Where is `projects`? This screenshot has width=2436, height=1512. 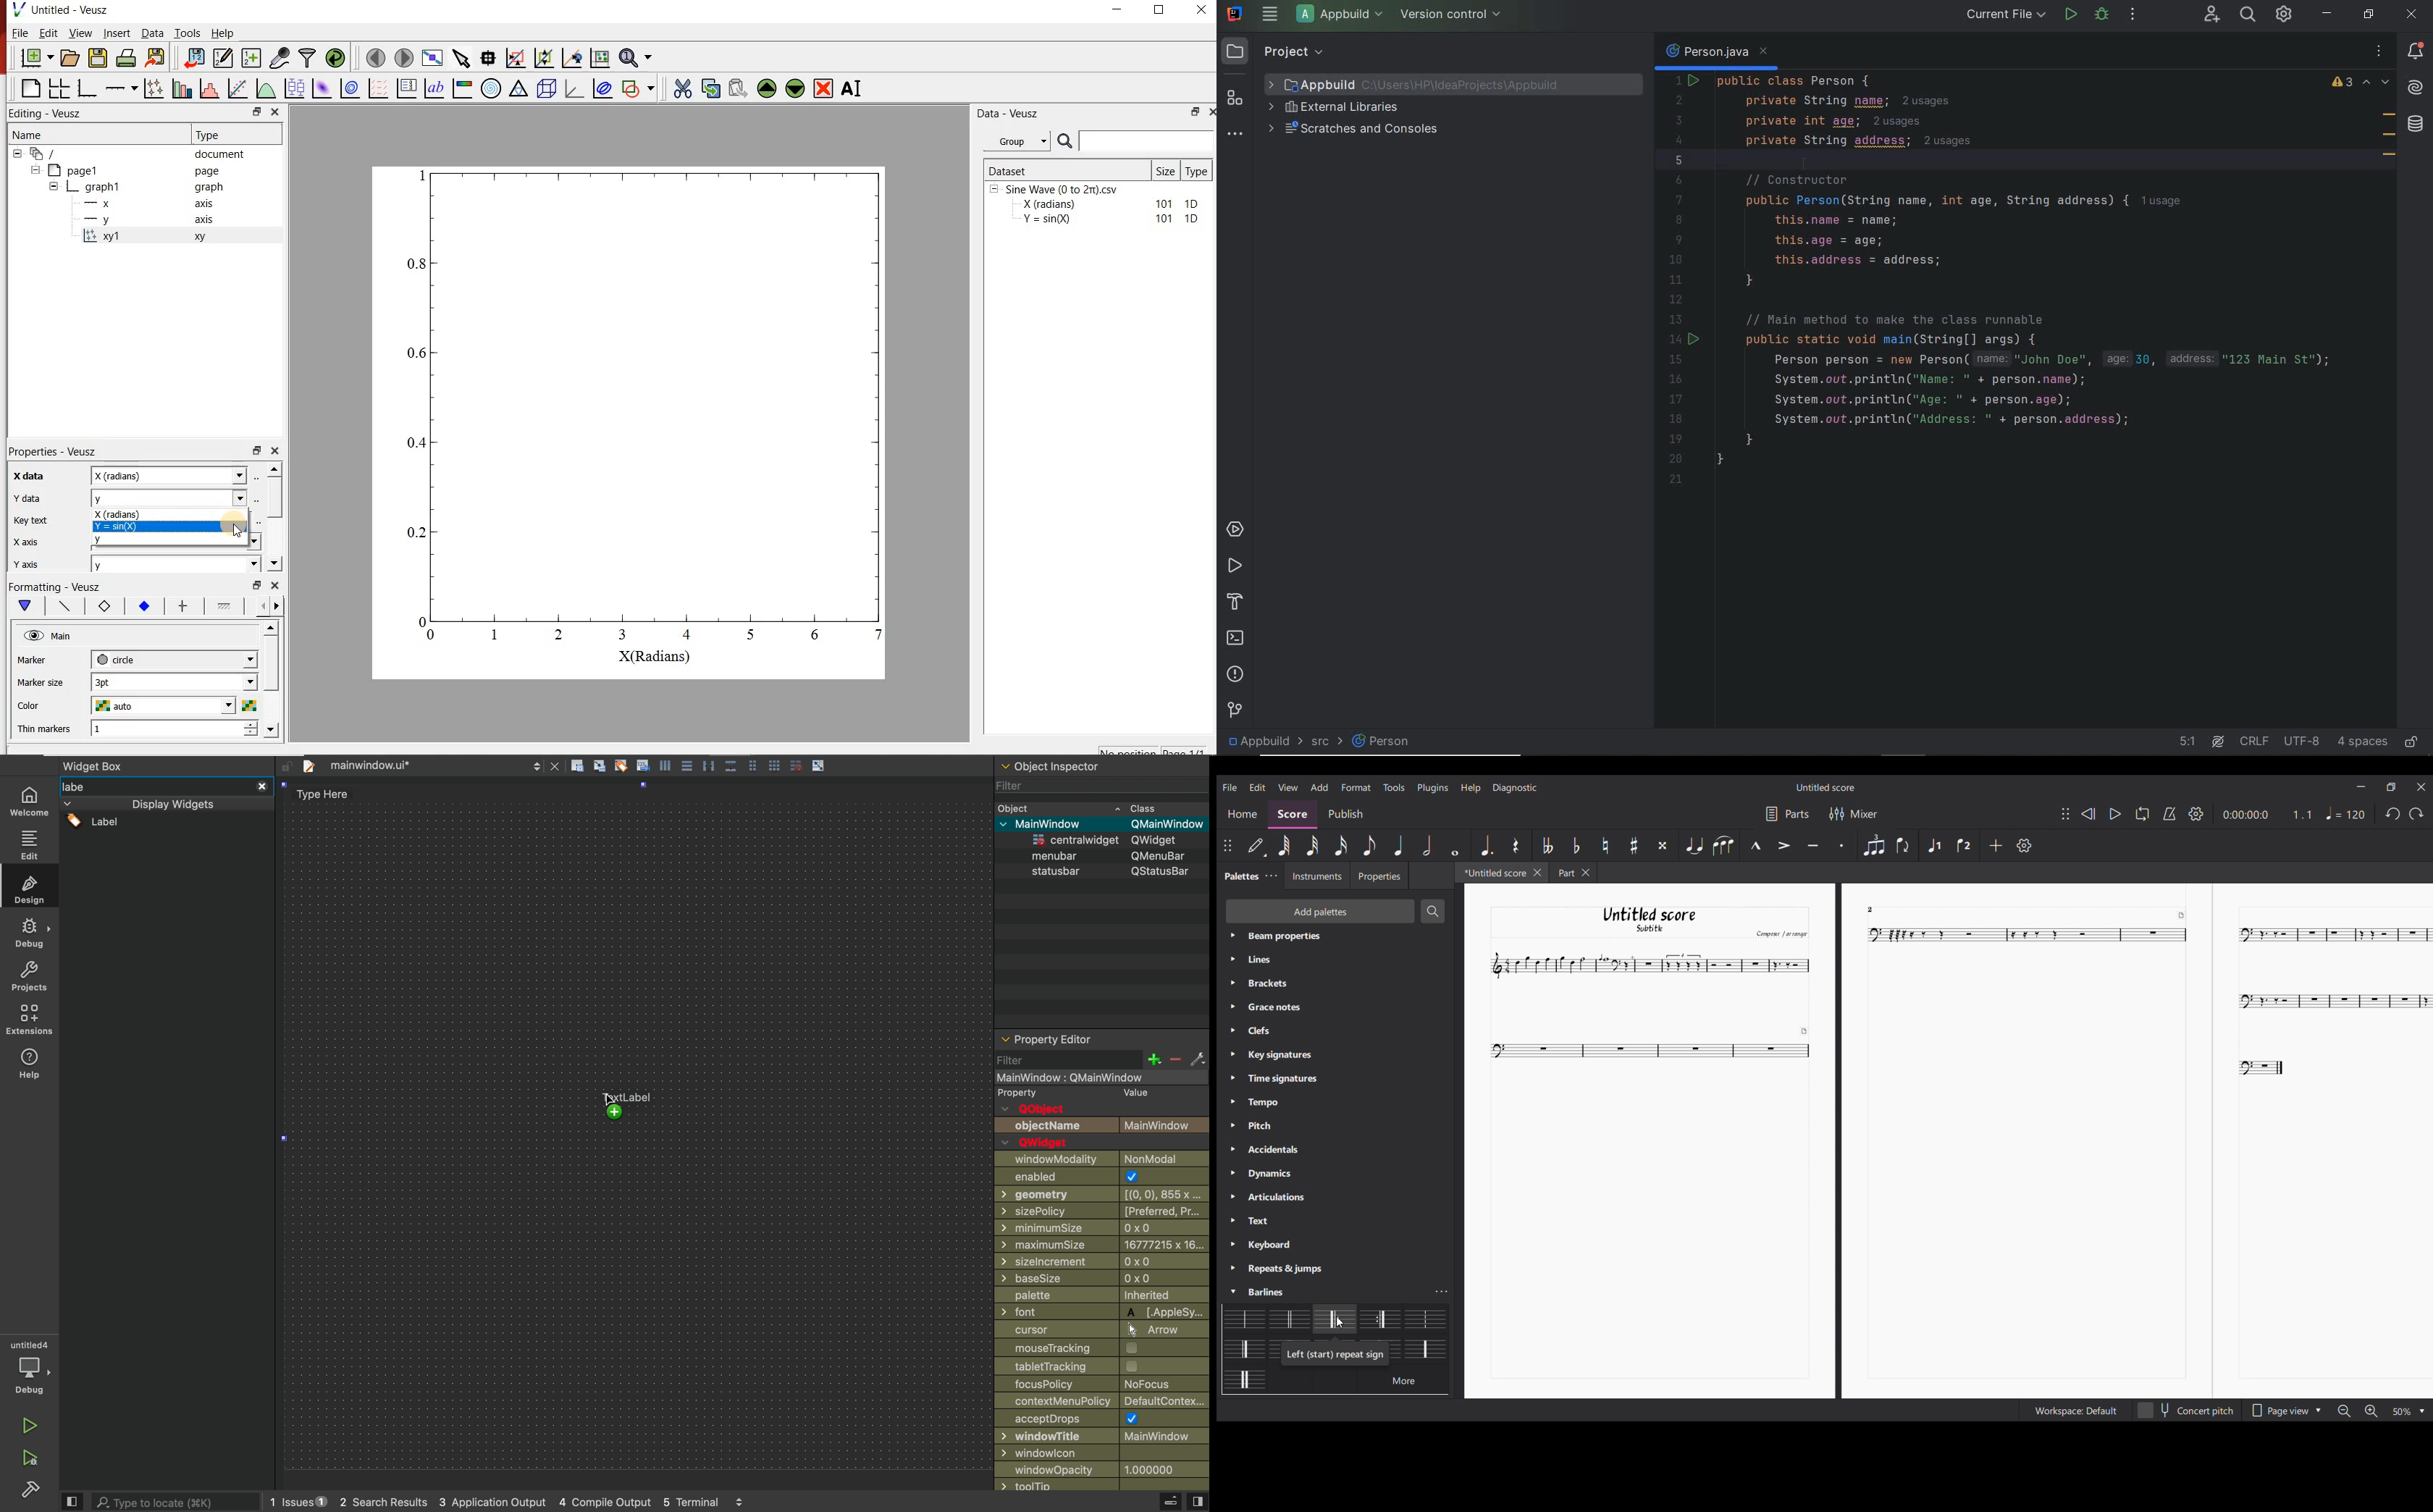 projects is located at coordinates (28, 977).